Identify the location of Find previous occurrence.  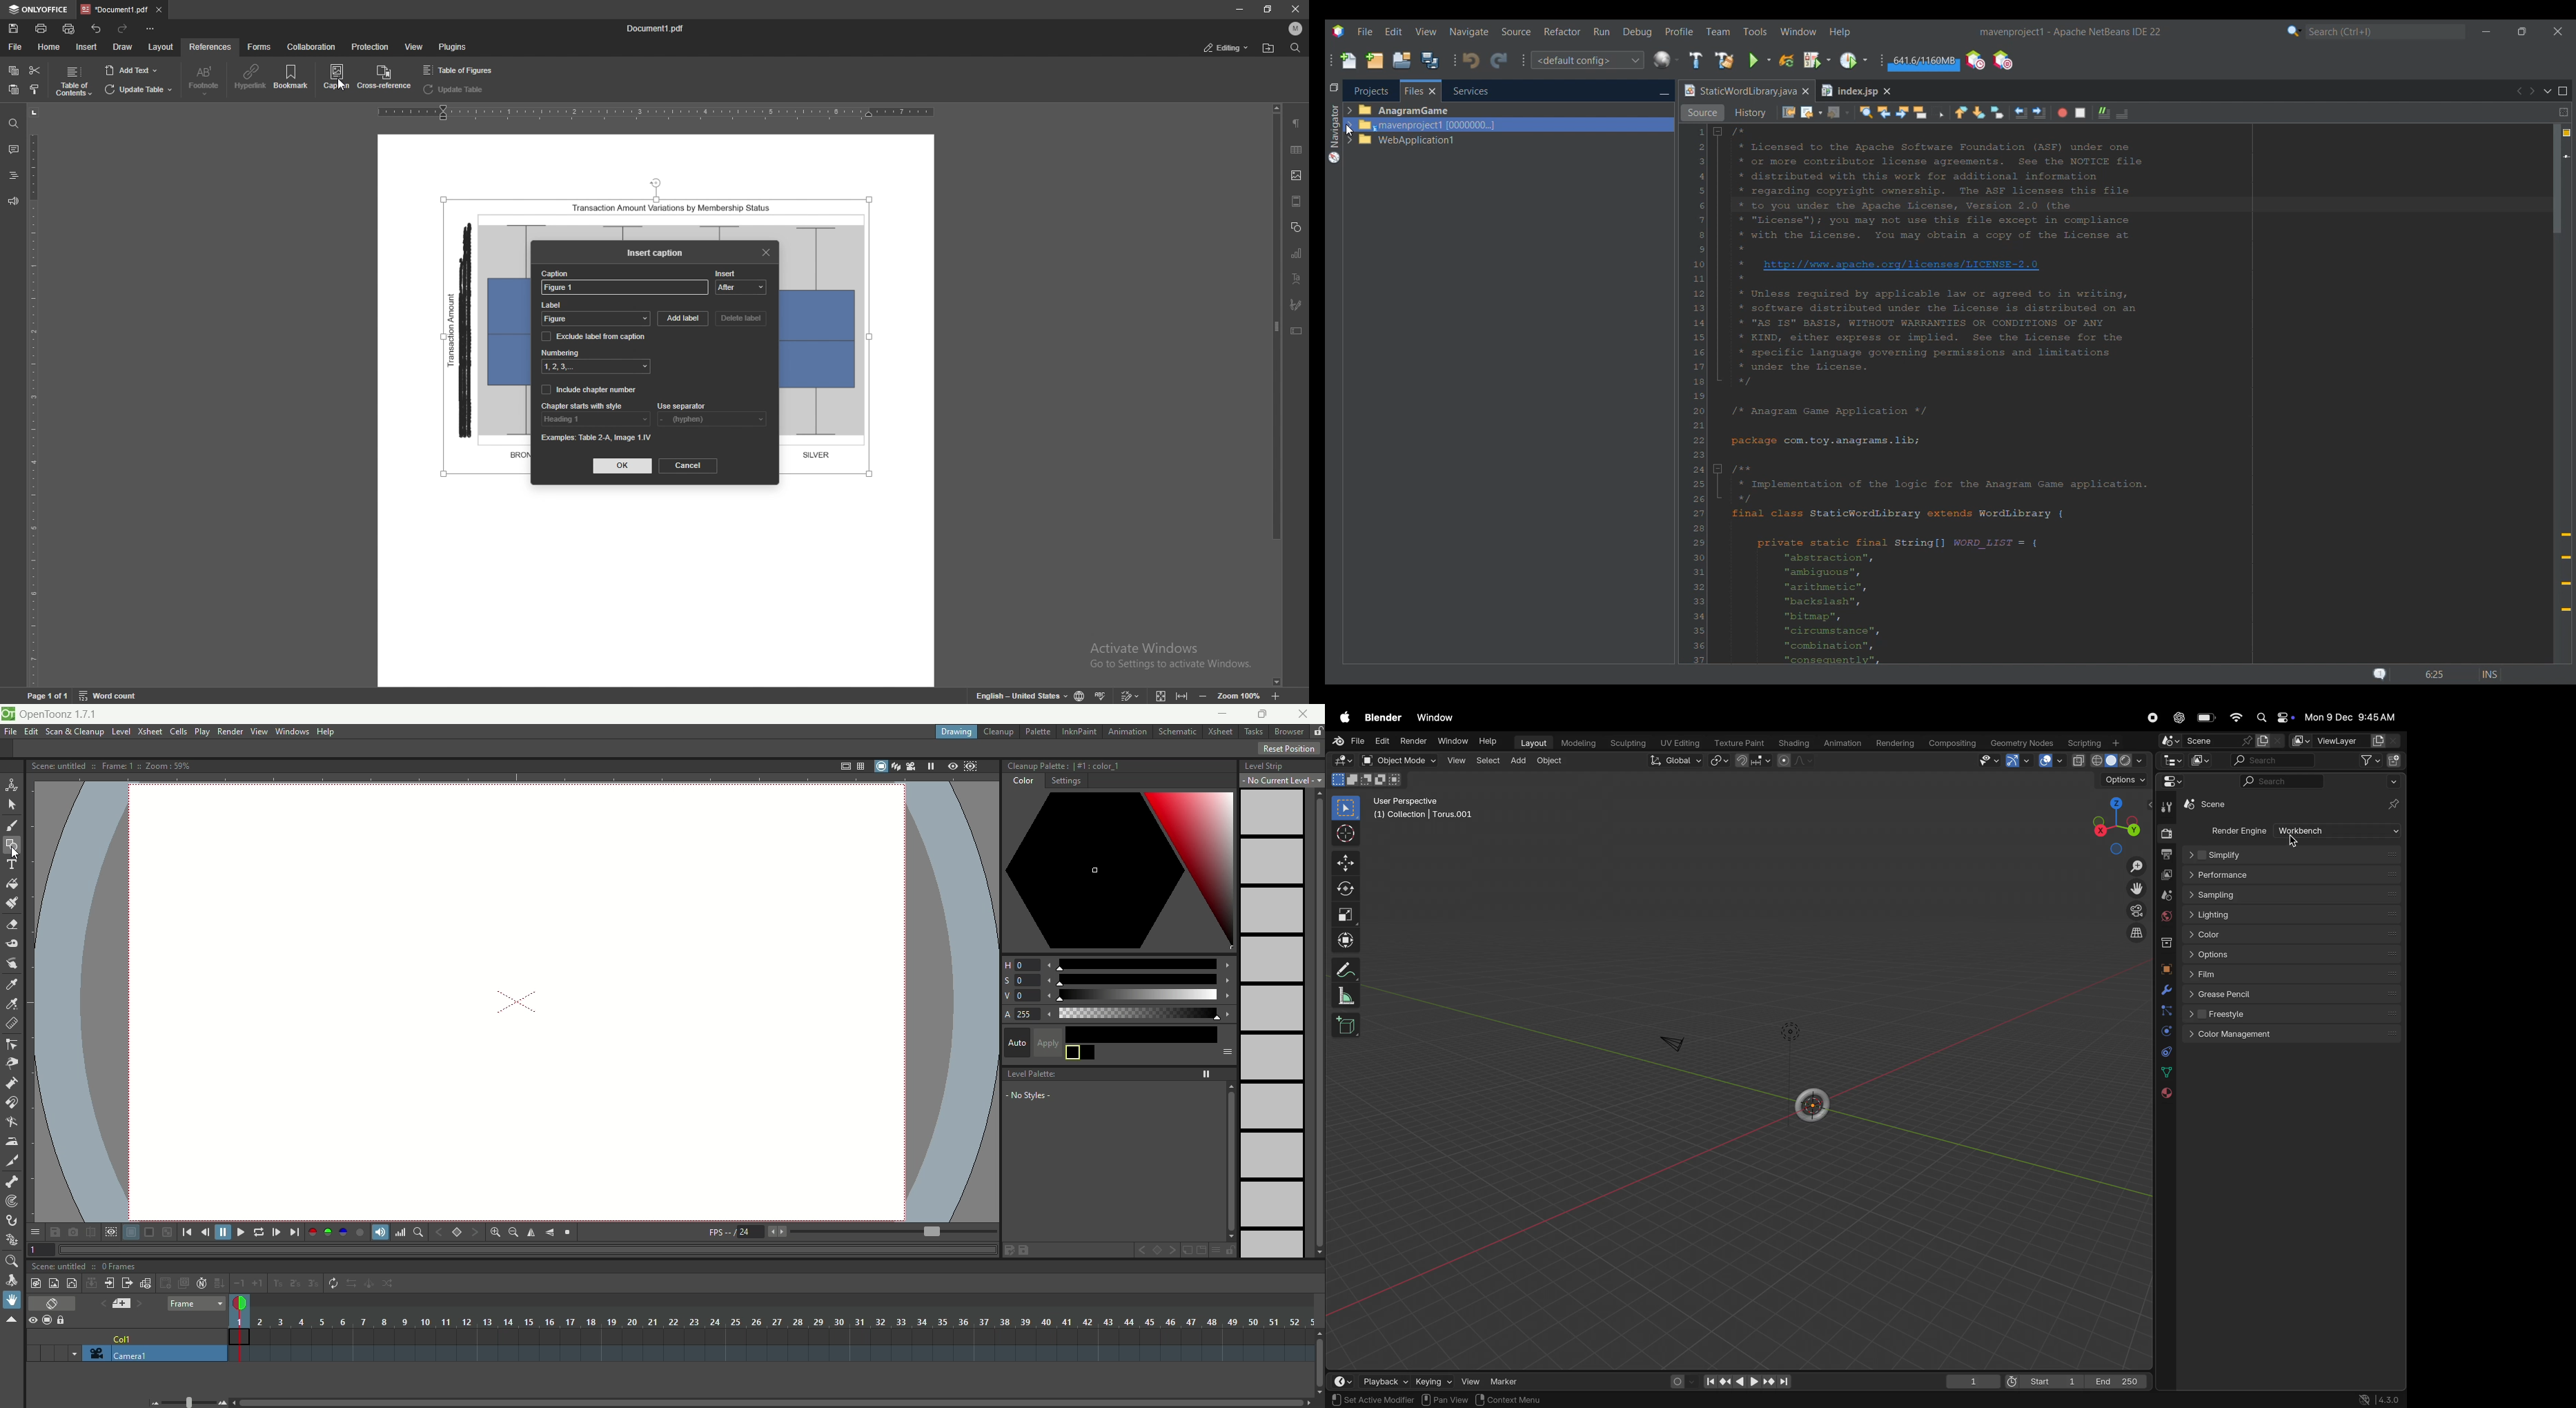
(1884, 112).